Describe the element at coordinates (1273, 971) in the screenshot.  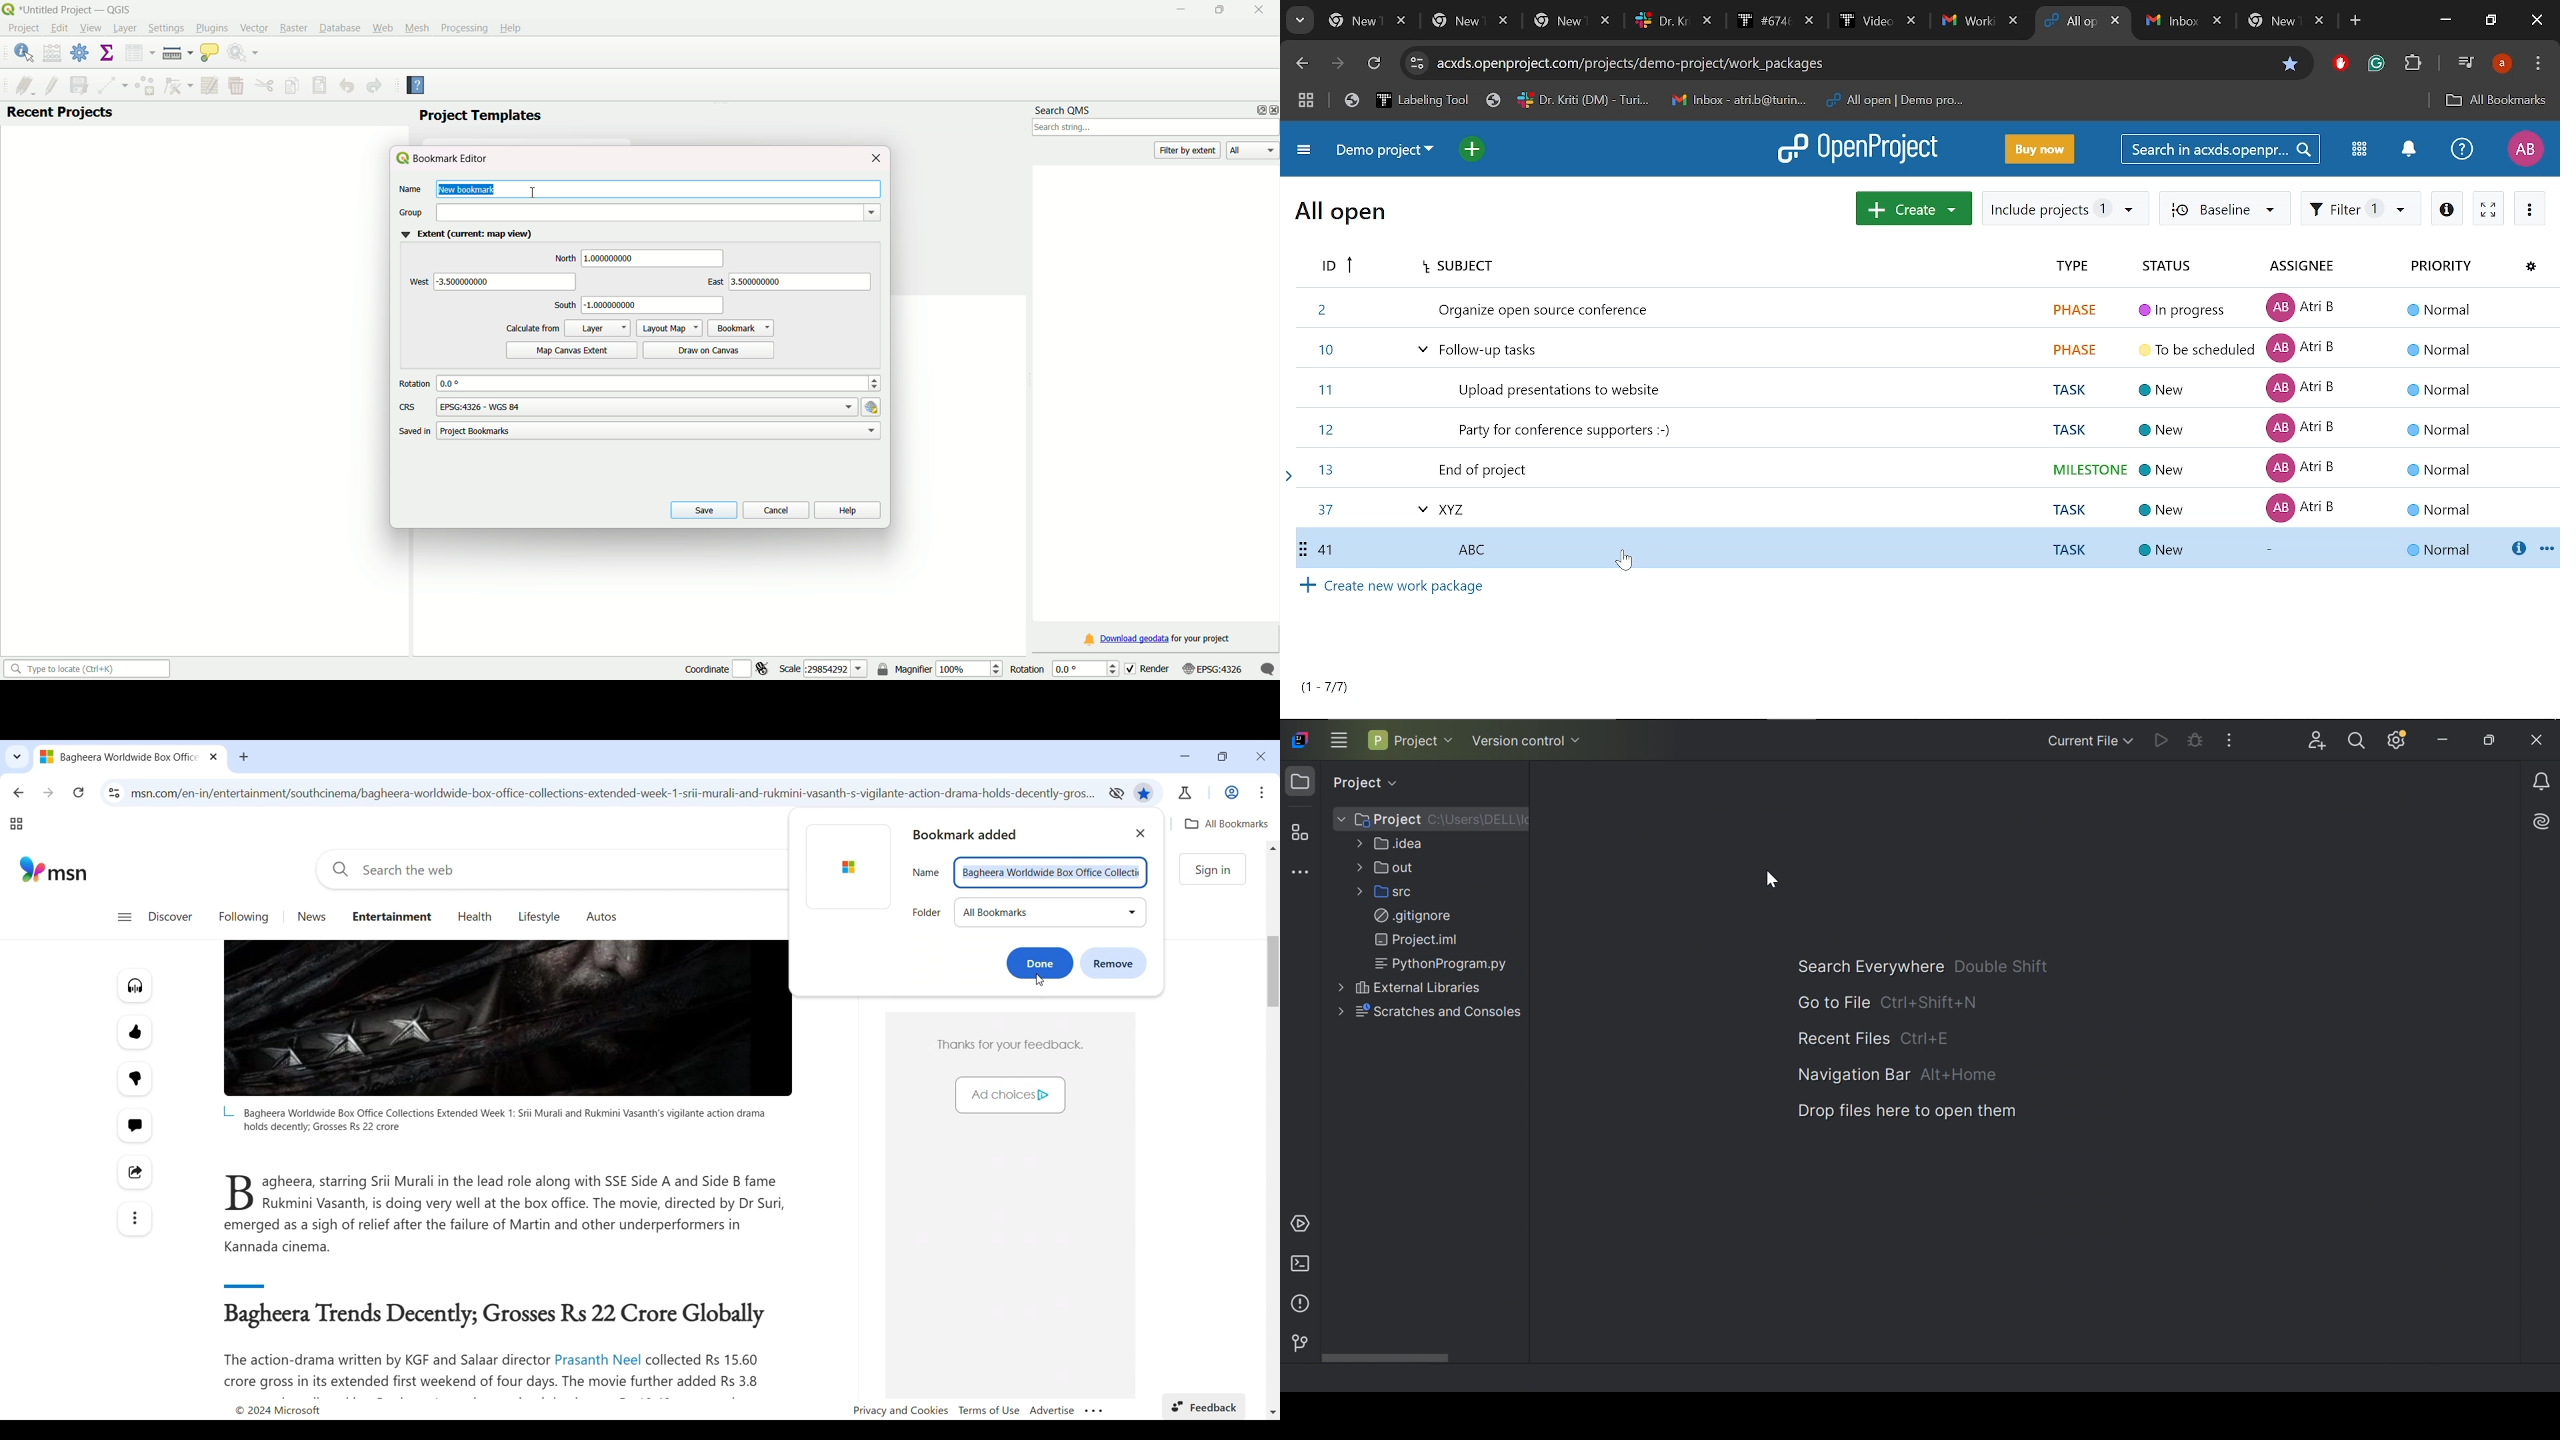
I see `Vertical slide bar` at that location.